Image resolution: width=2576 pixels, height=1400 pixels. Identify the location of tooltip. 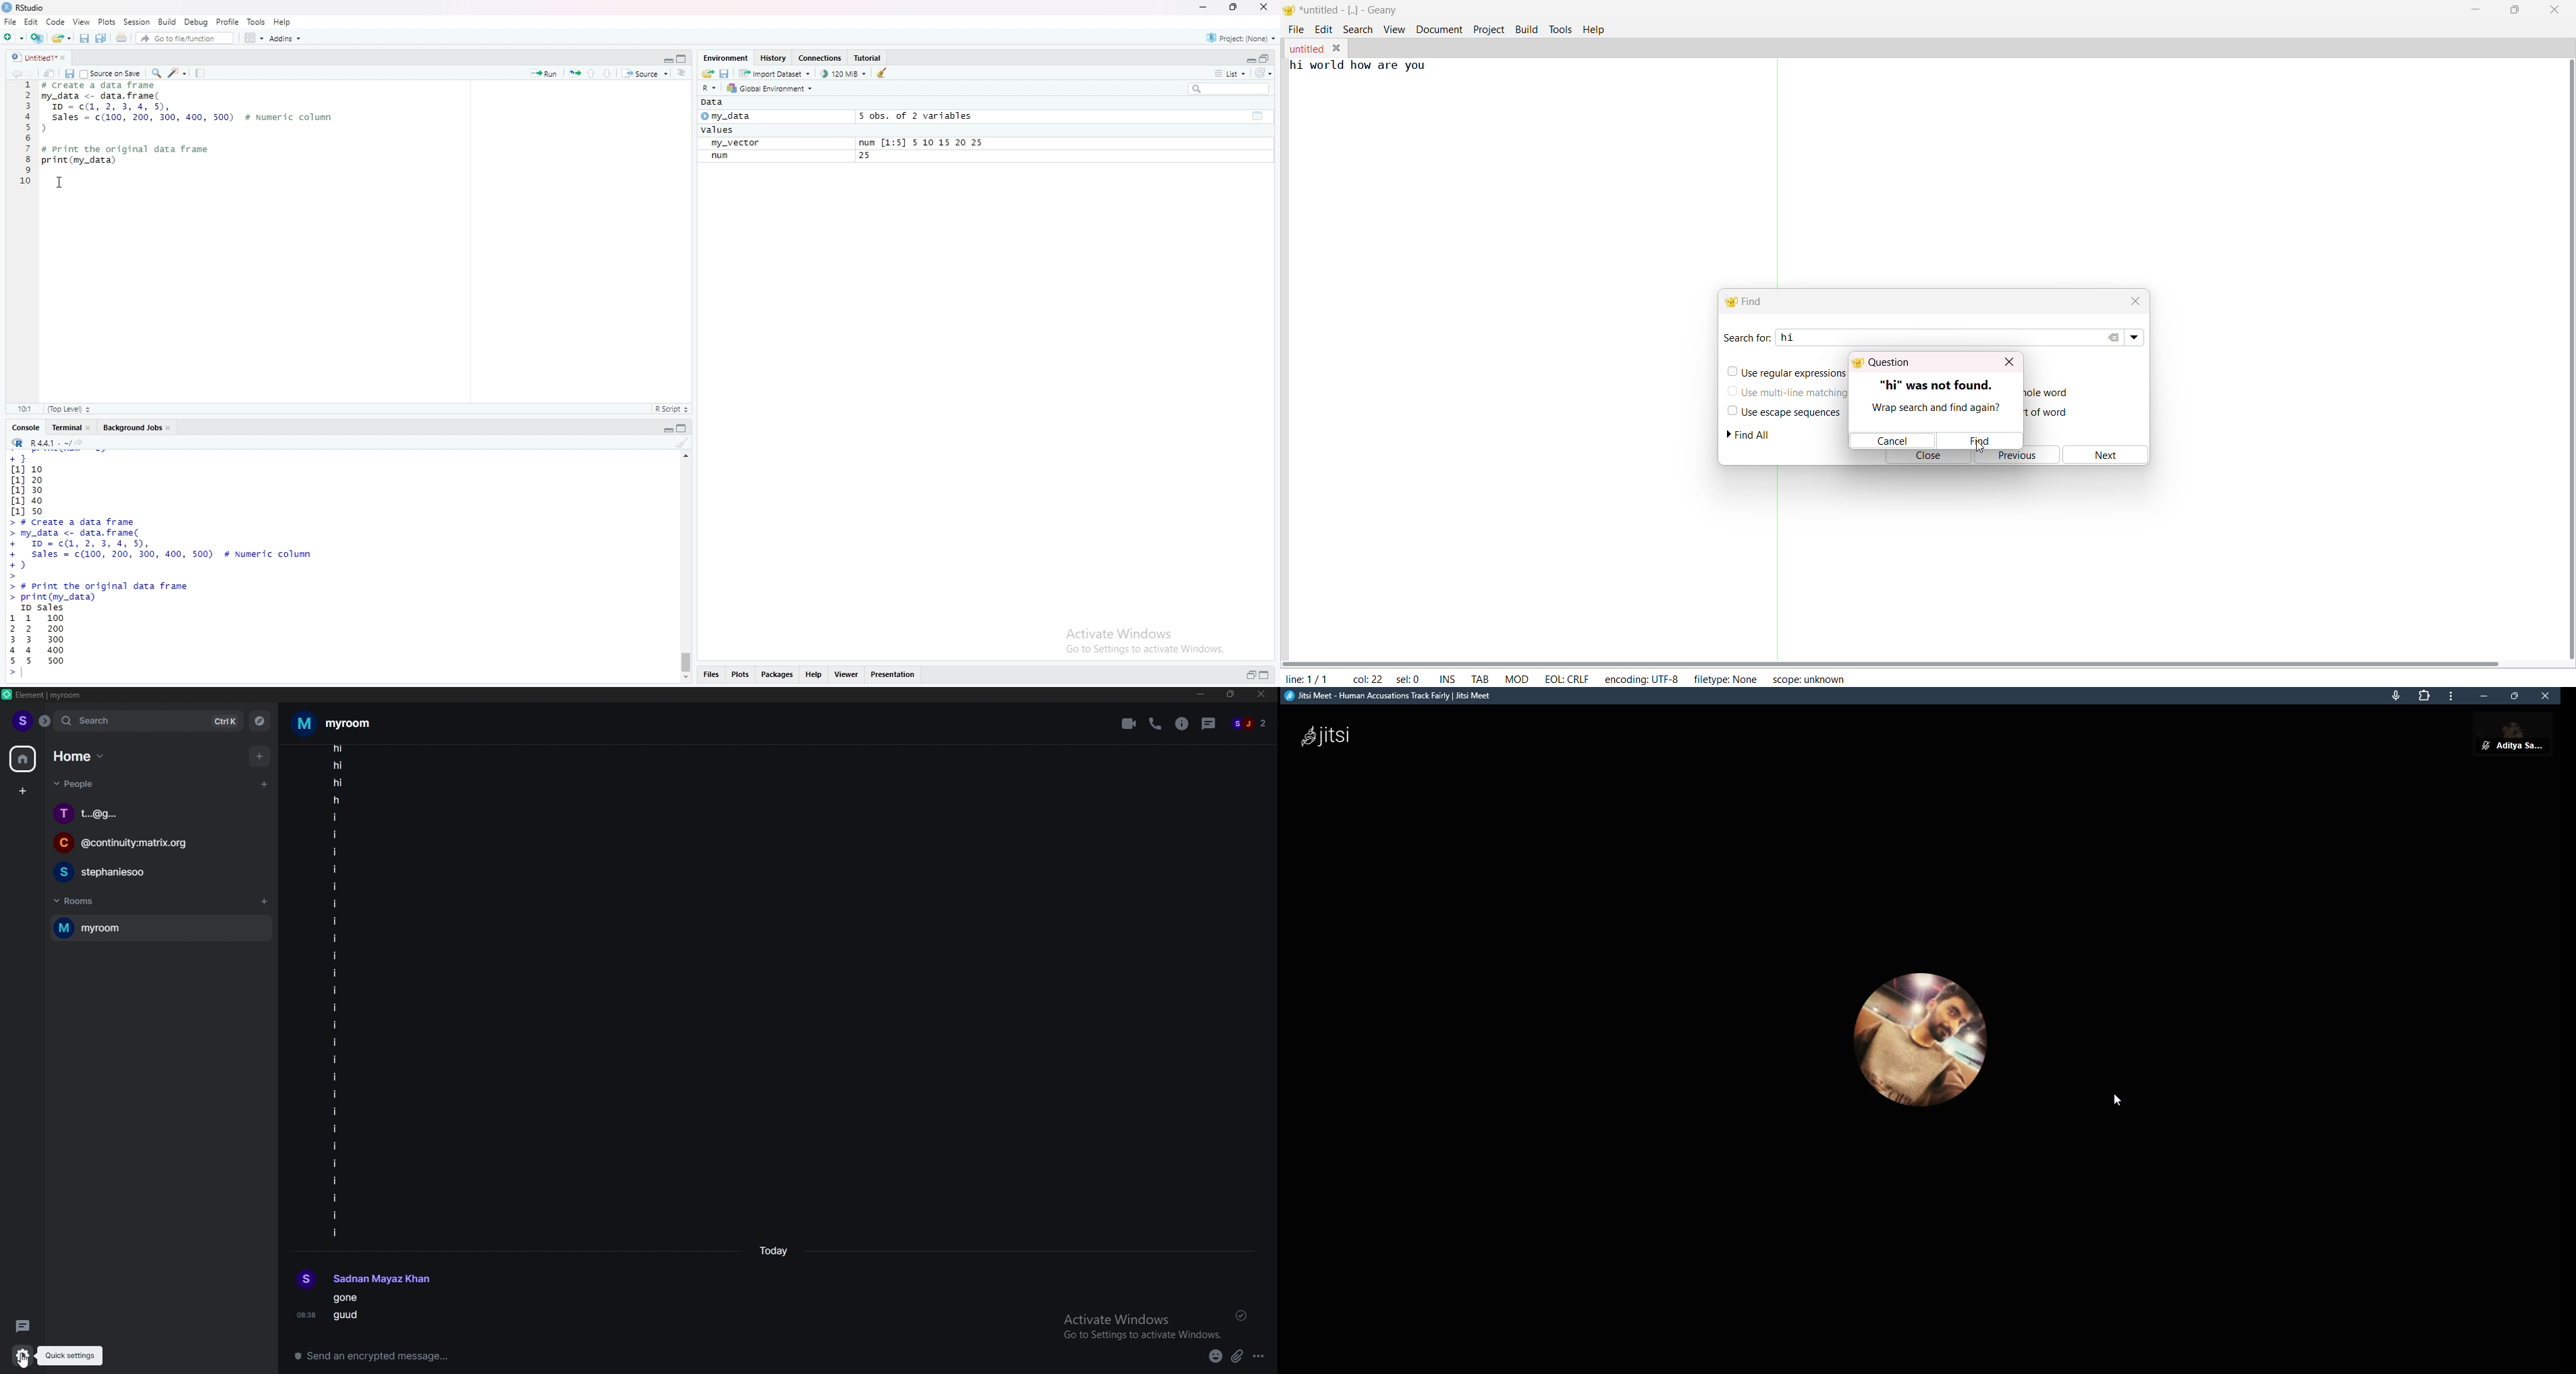
(70, 1356).